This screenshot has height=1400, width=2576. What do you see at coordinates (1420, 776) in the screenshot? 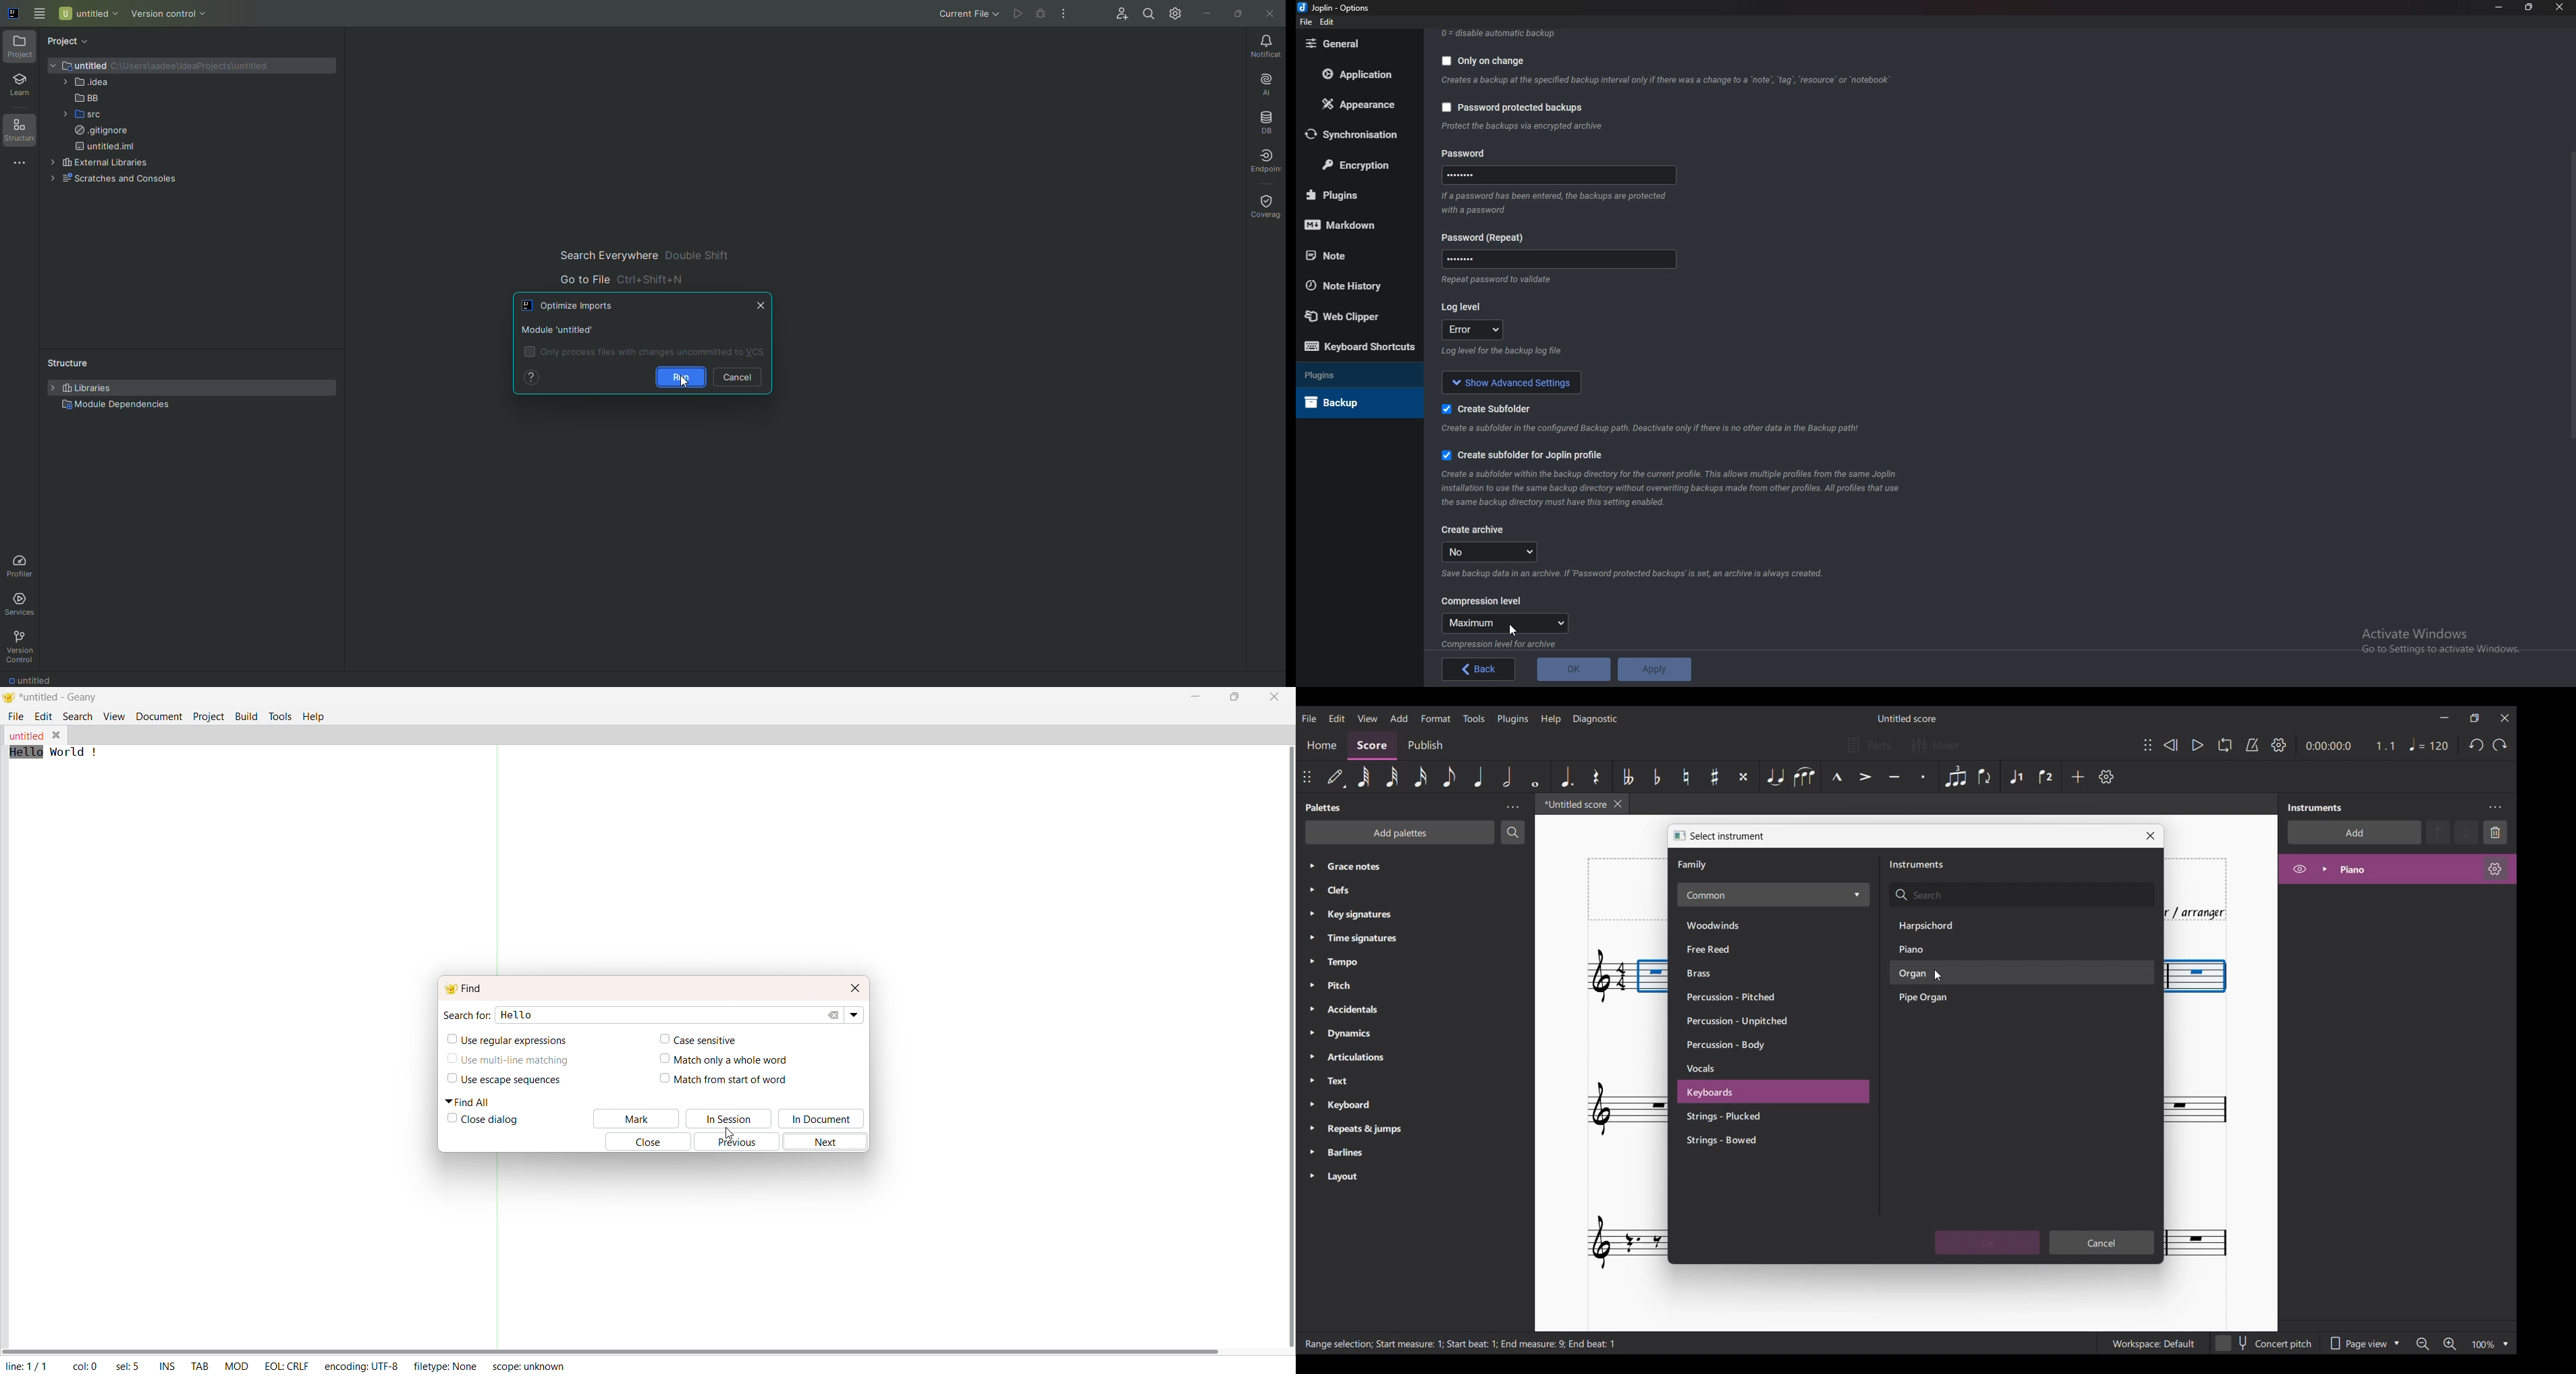
I see `16th note` at bounding box center [1420, 776].